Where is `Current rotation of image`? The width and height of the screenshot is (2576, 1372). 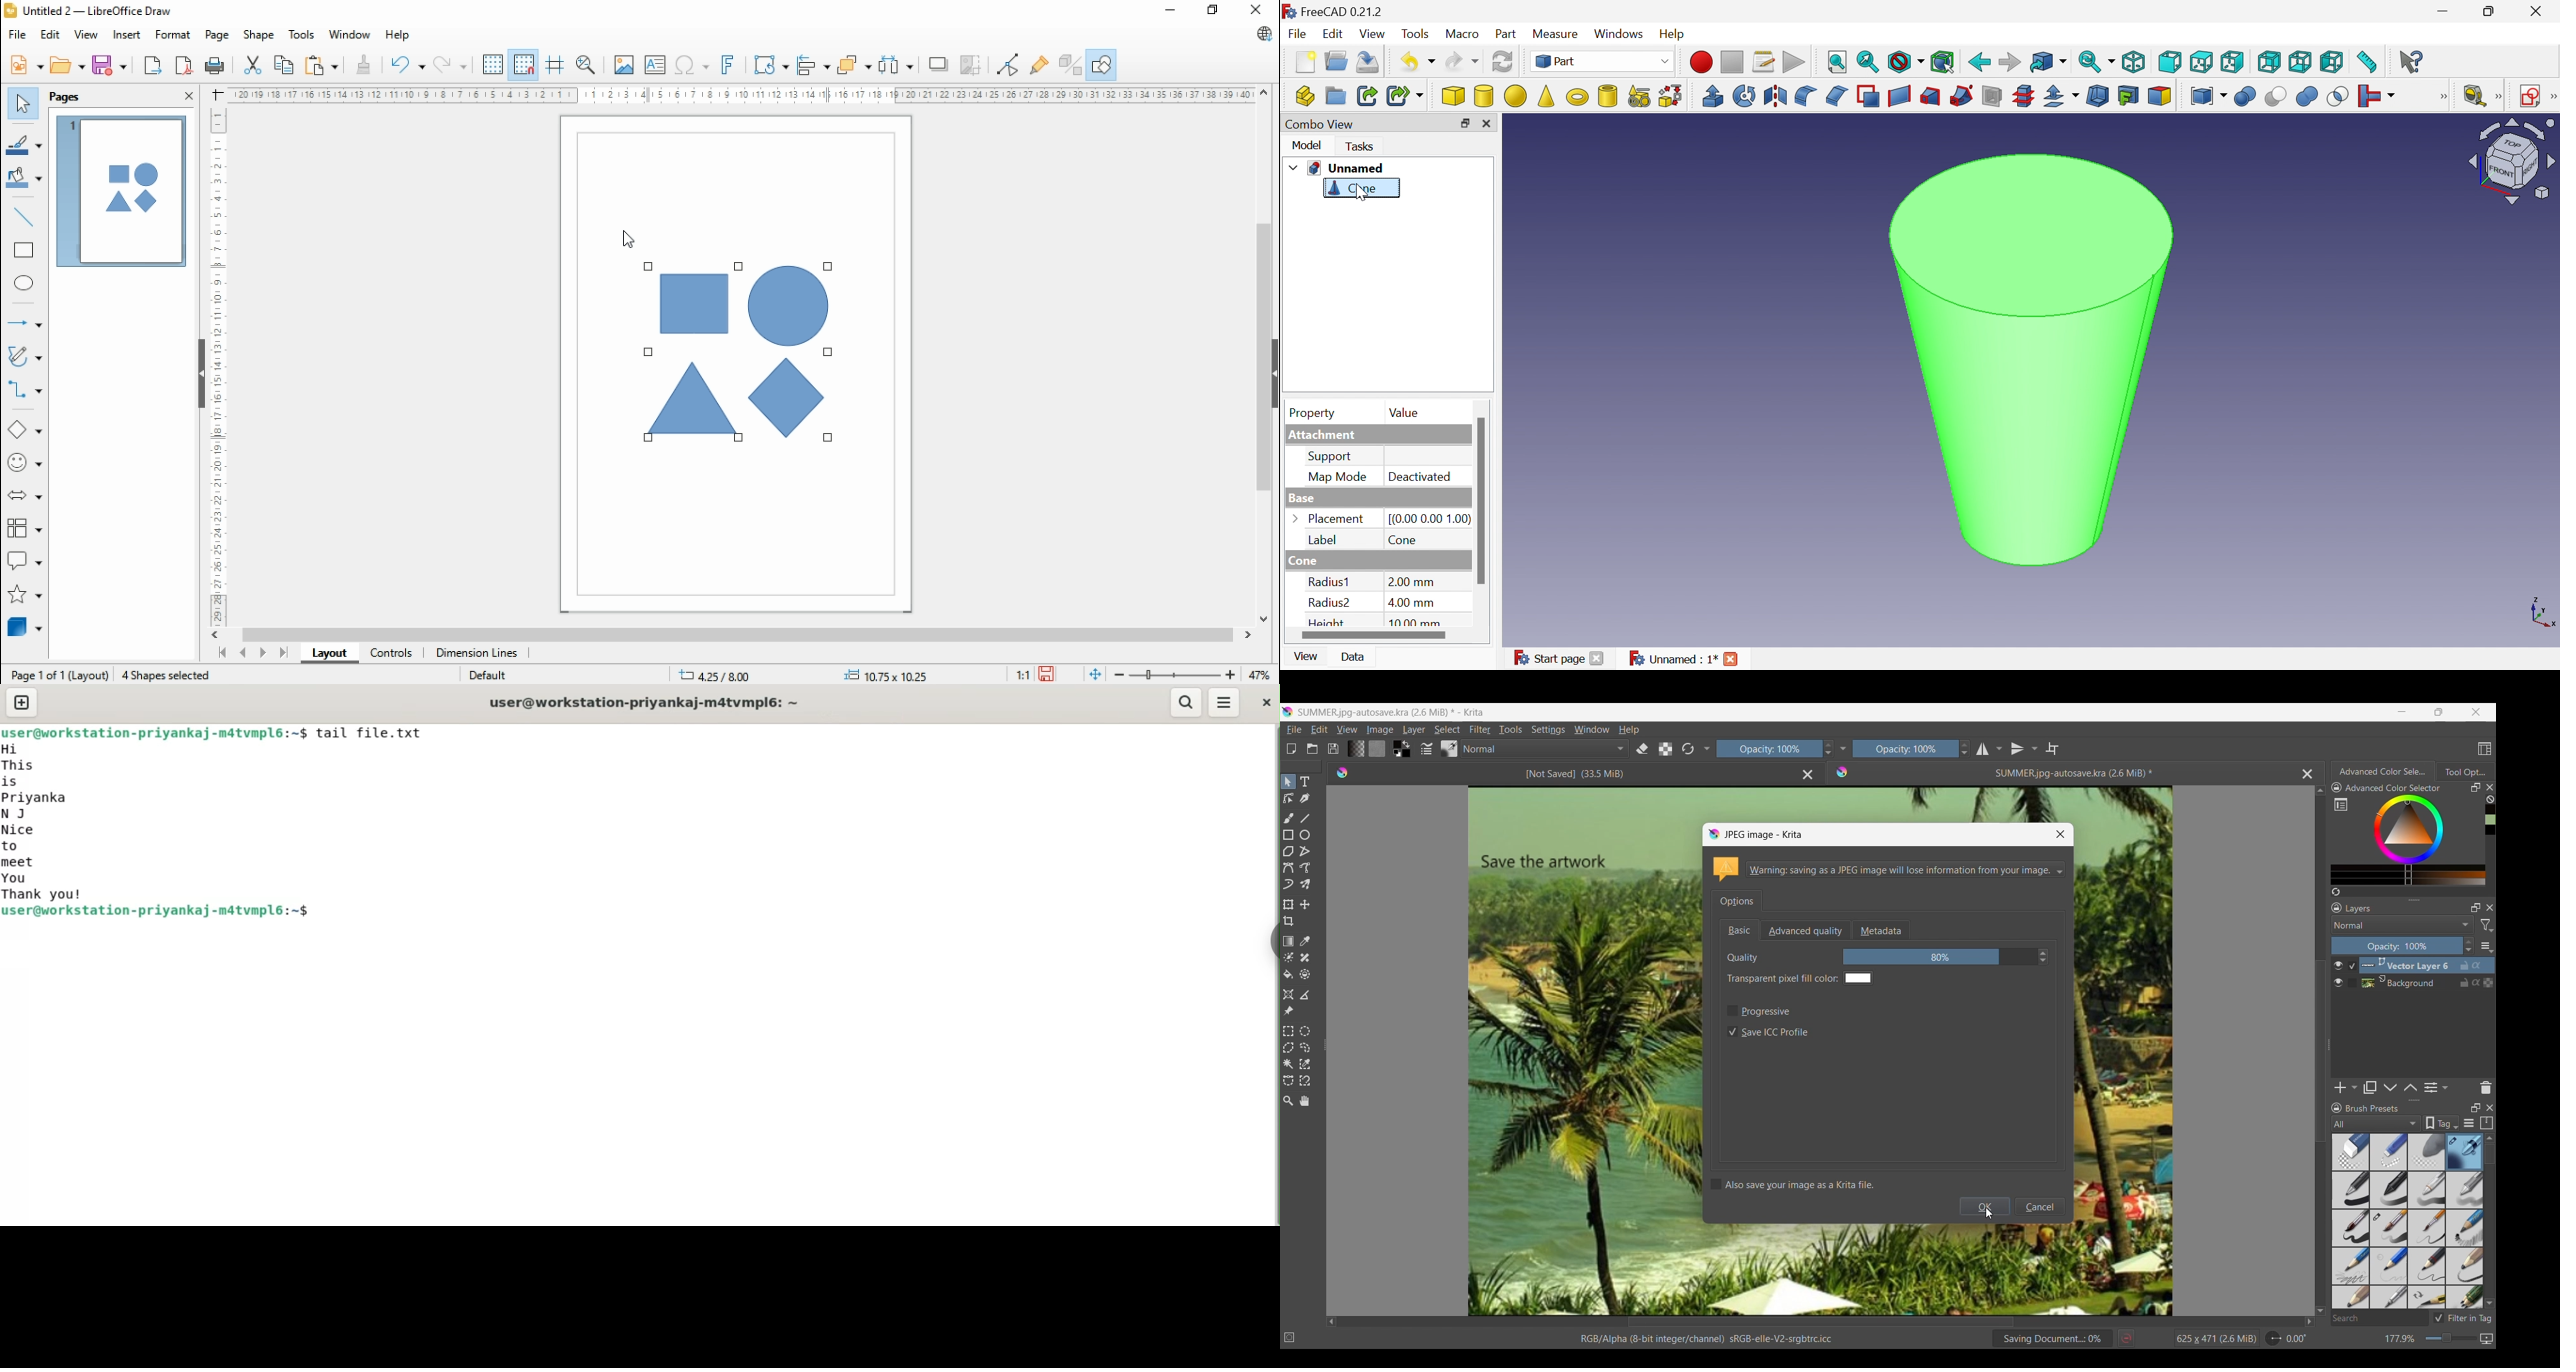
Current rotation of image is located at coordinates (2296, 1339).